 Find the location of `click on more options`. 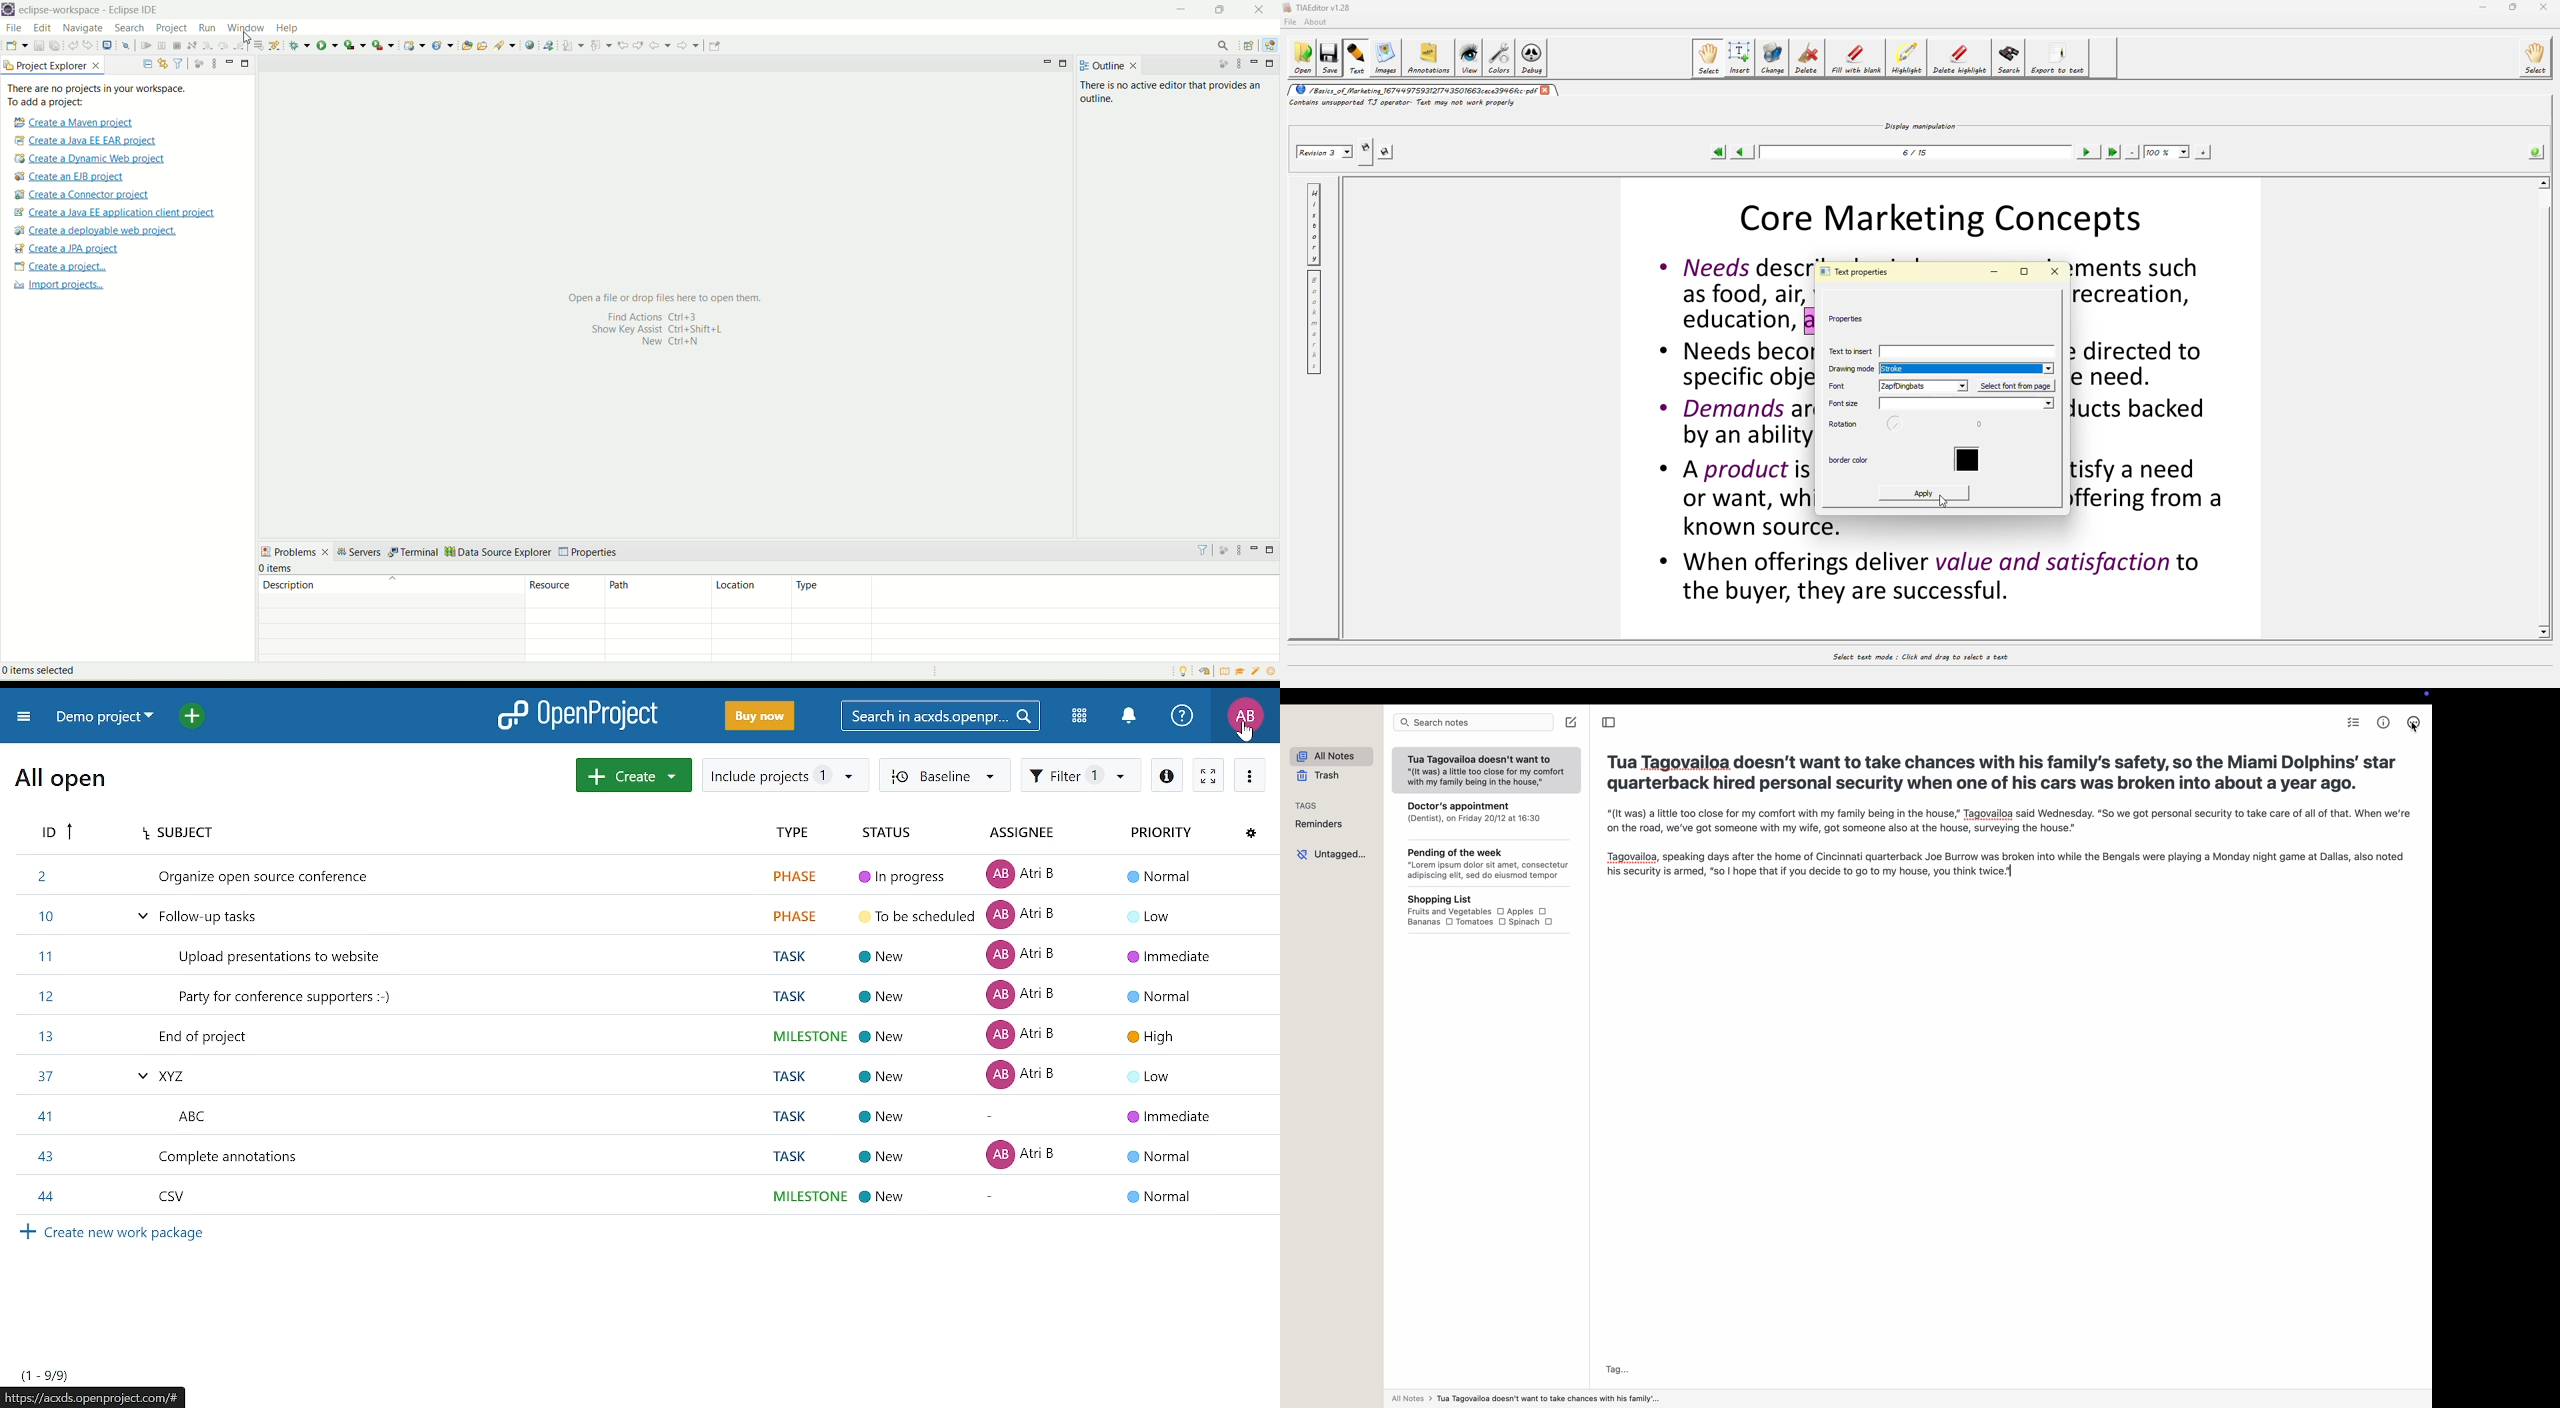

click on more options is located at coordinates (2412, 725).